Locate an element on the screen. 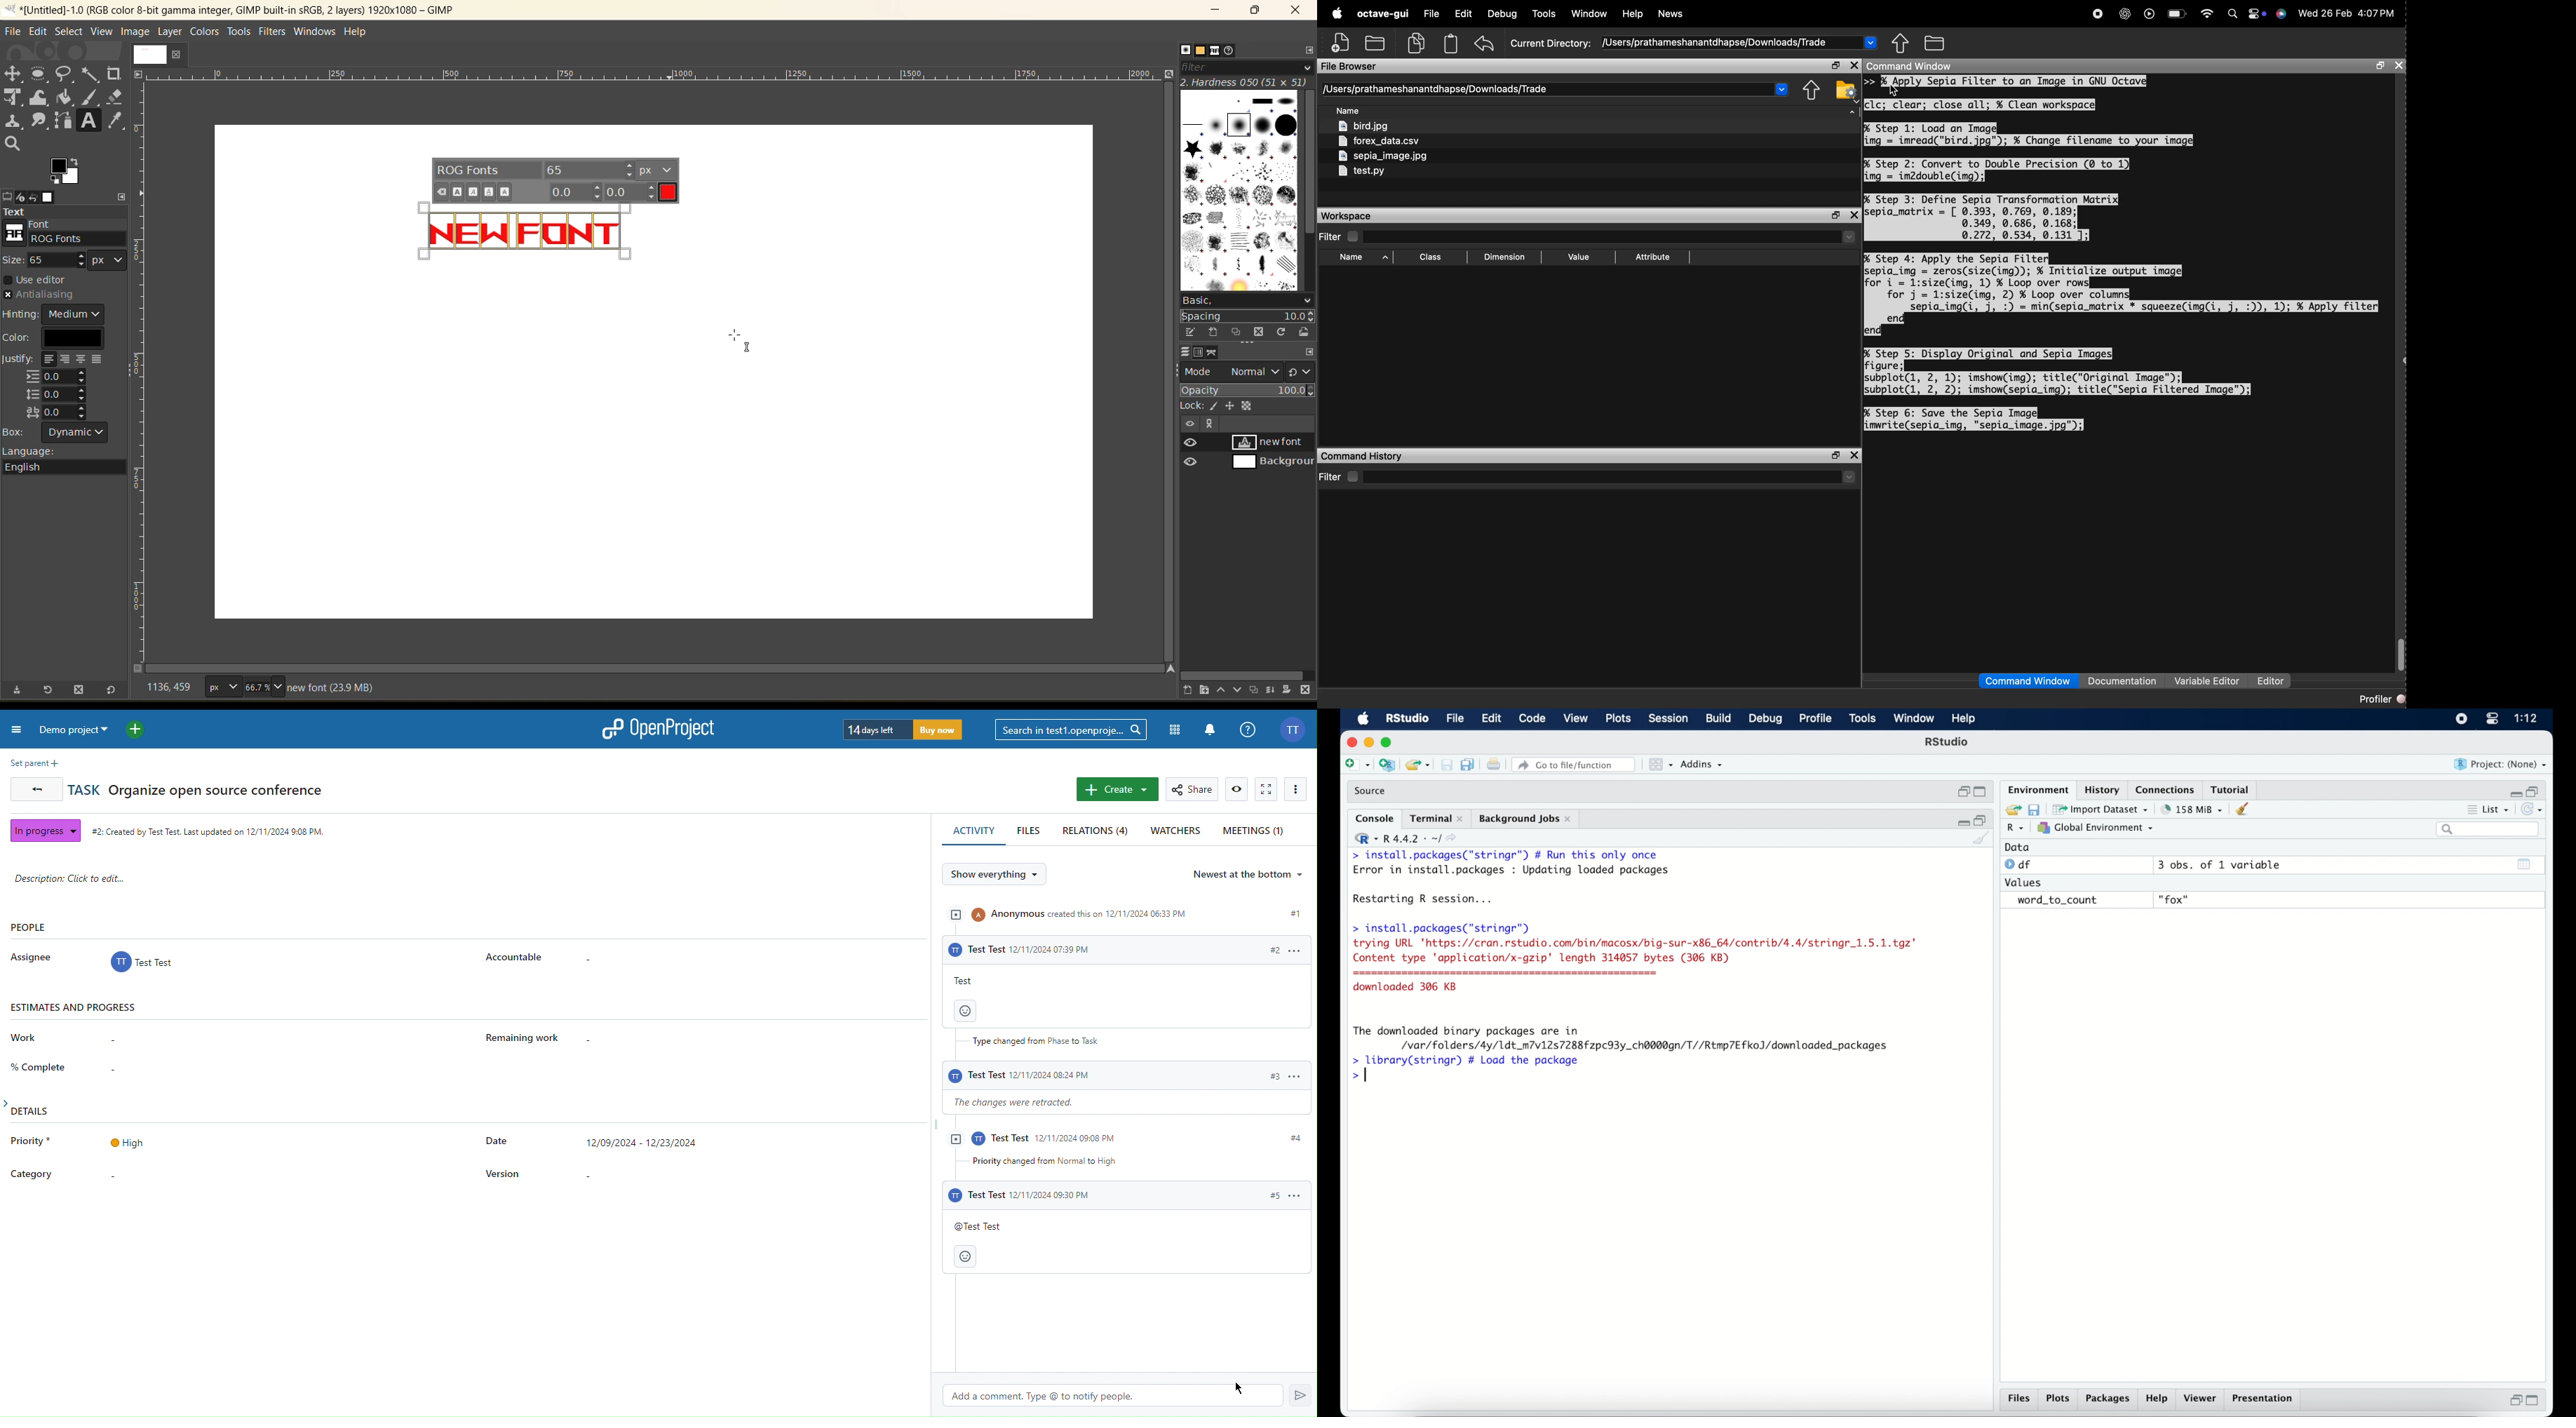  build is located at coordinates (1718, 718).